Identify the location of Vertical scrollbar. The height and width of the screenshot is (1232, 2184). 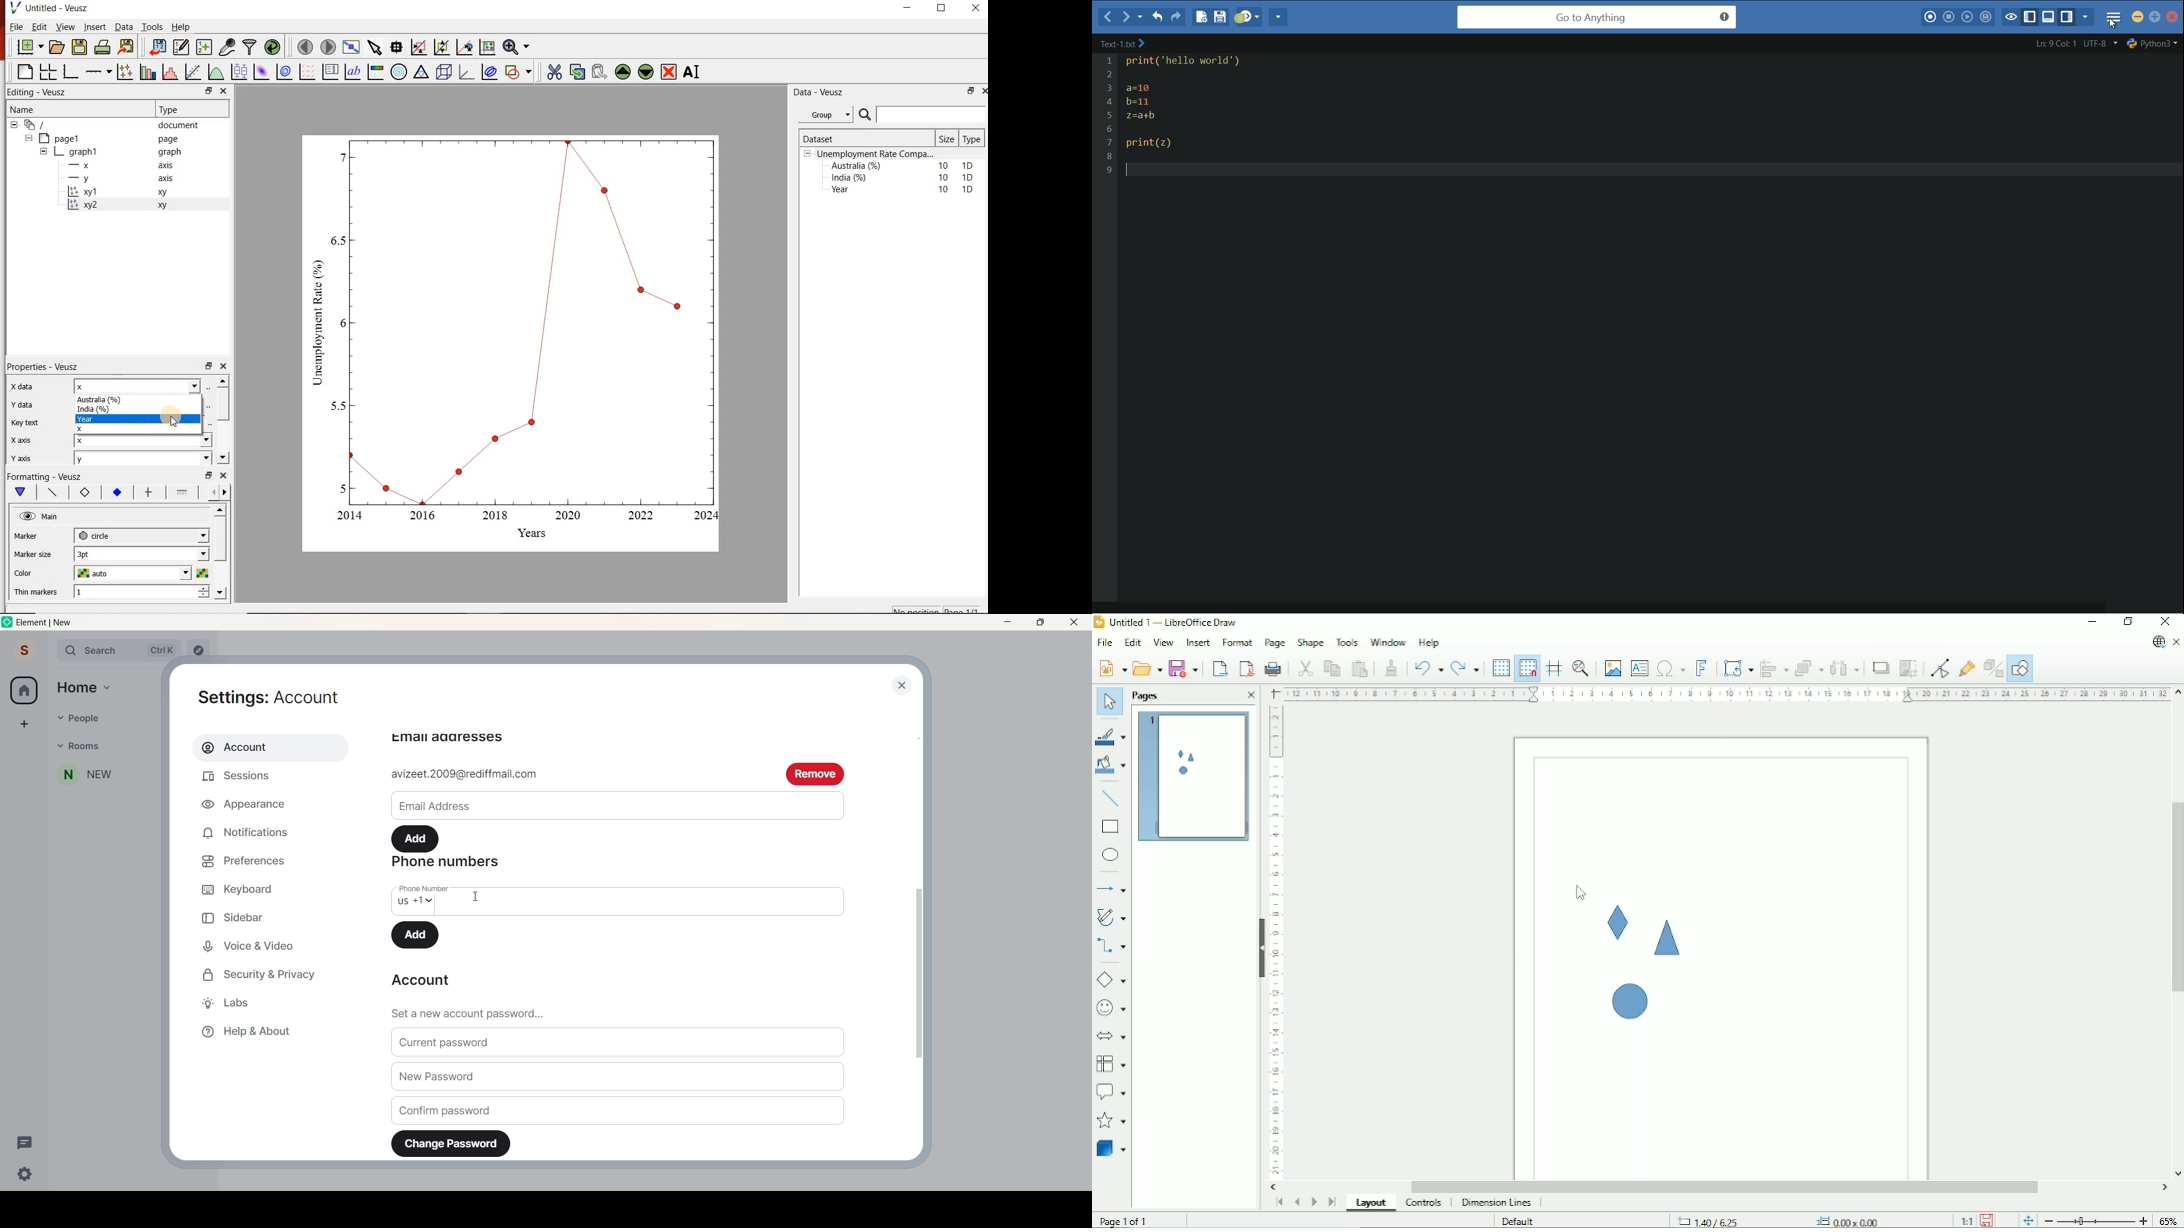
(2175, 896).